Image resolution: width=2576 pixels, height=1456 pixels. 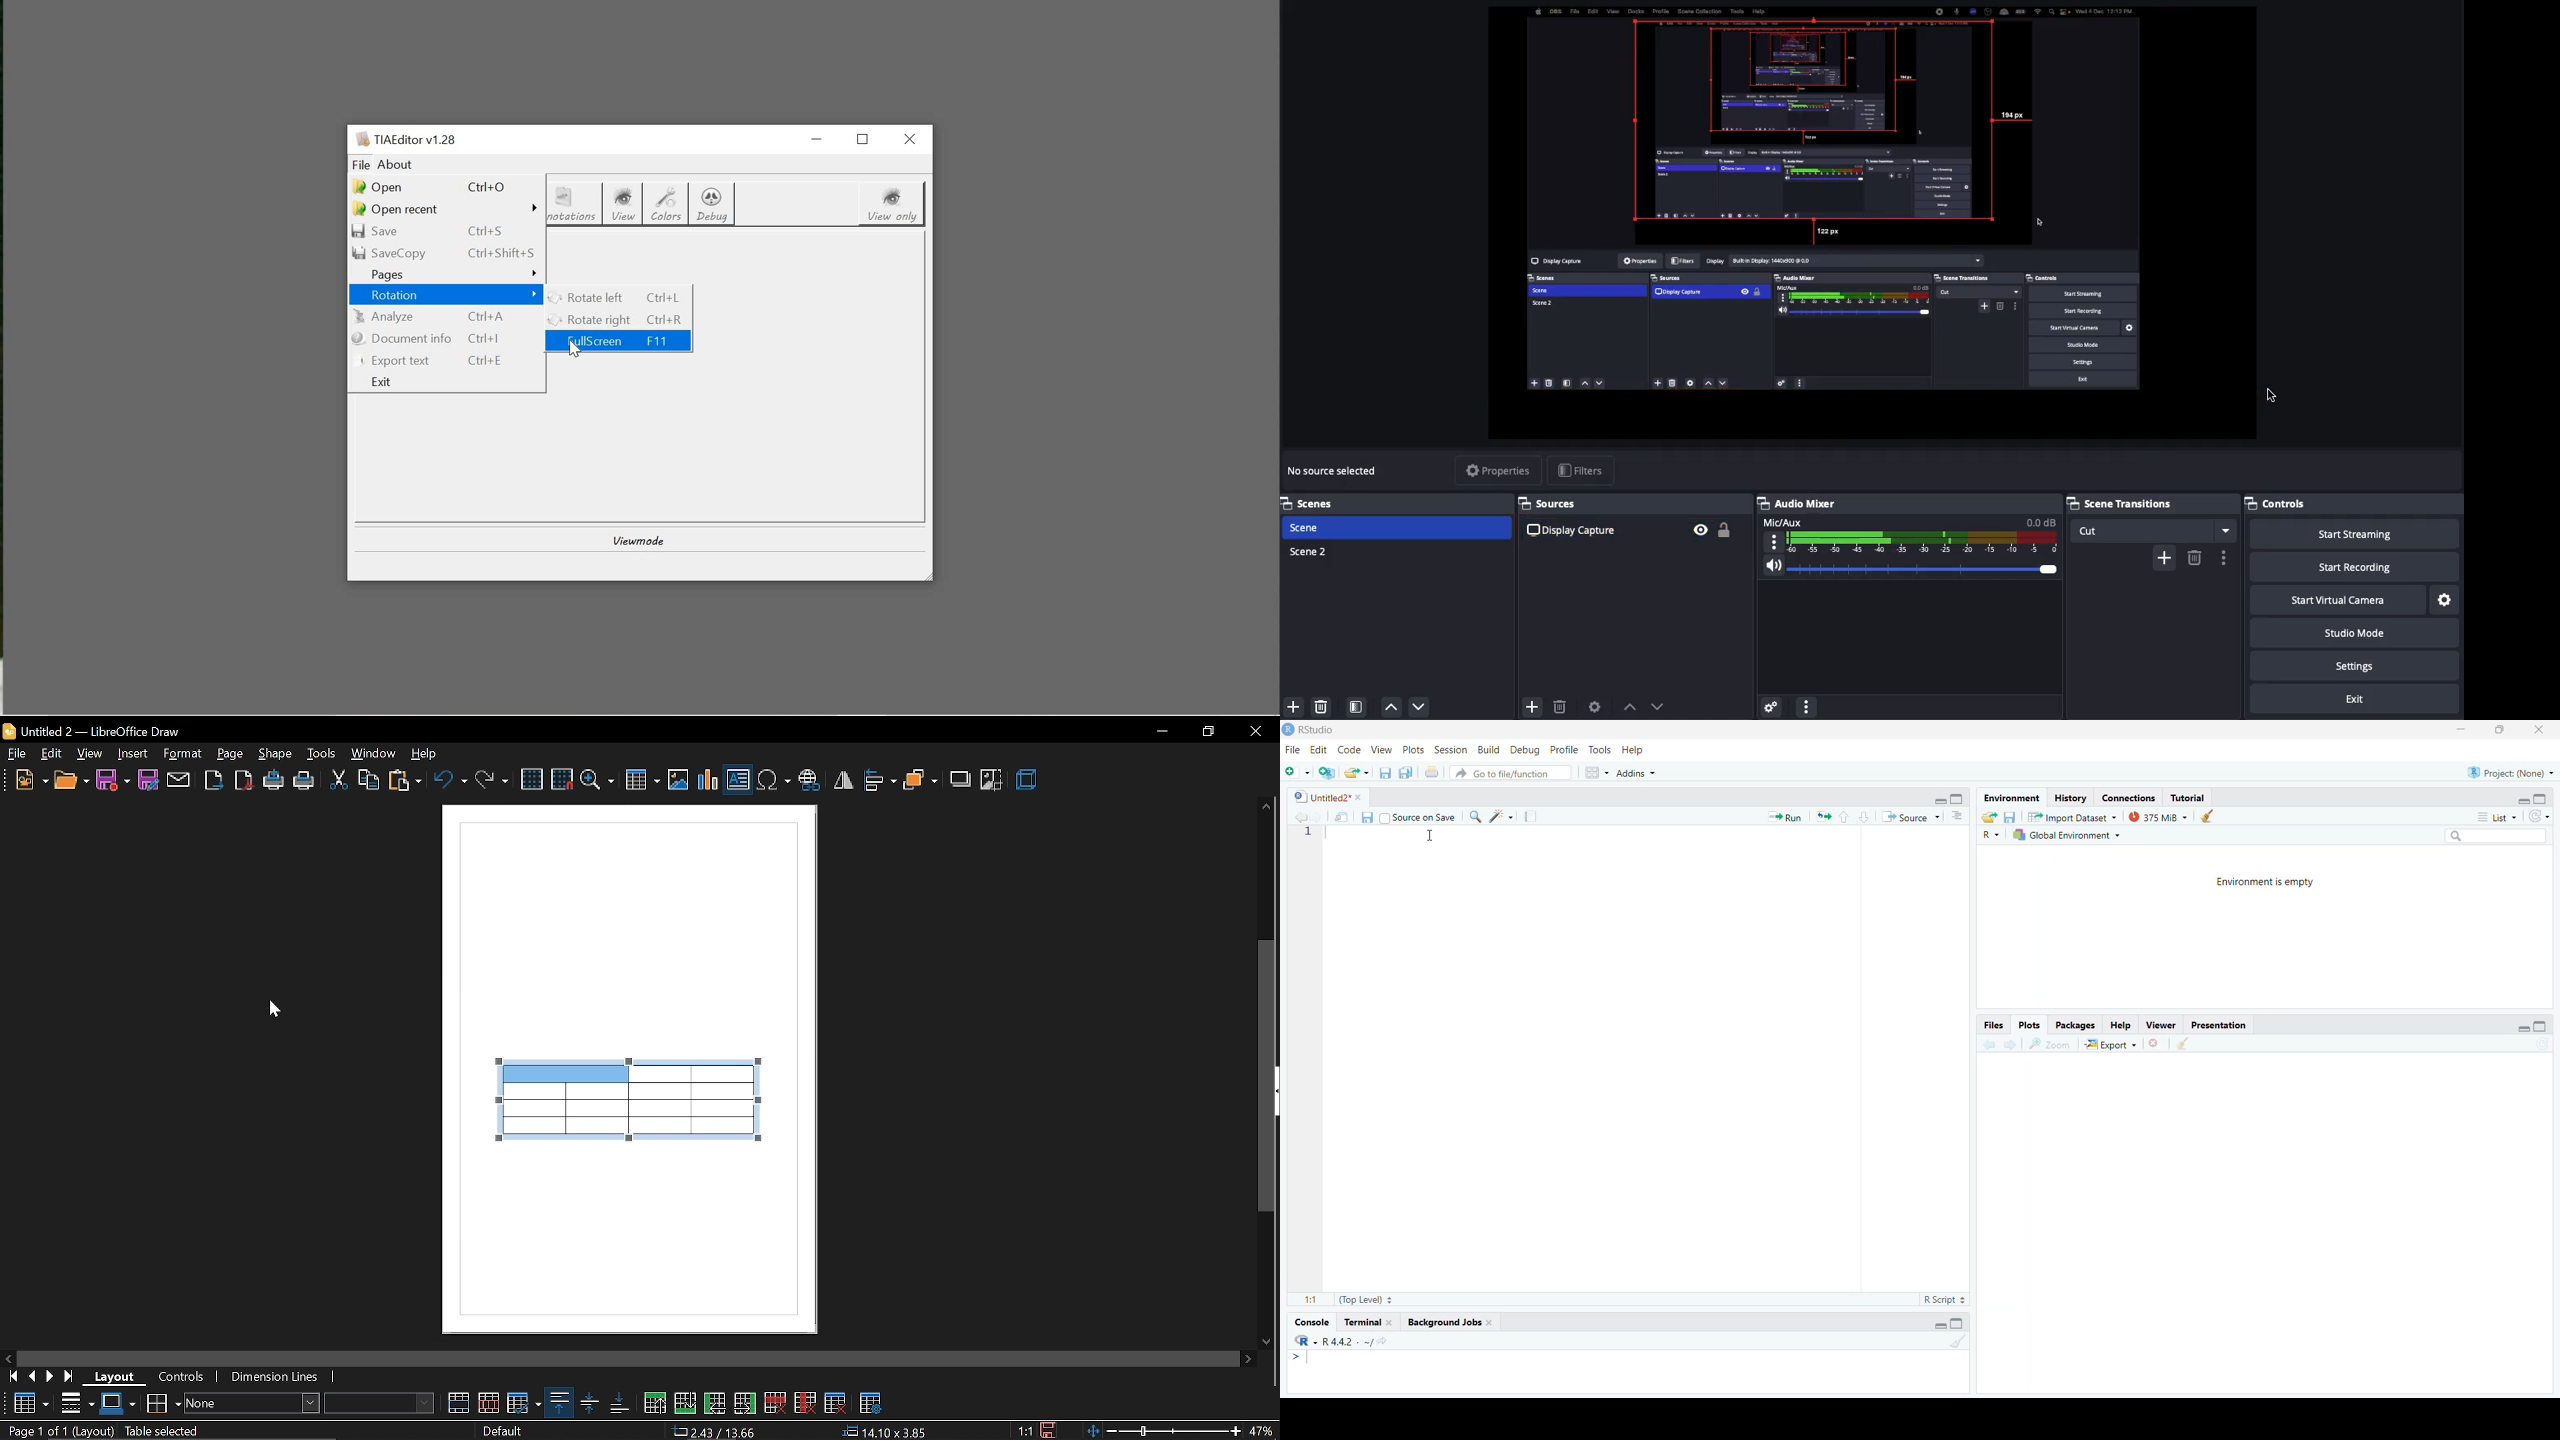 I want to click on Scenes, so click(x=1317, y=503).